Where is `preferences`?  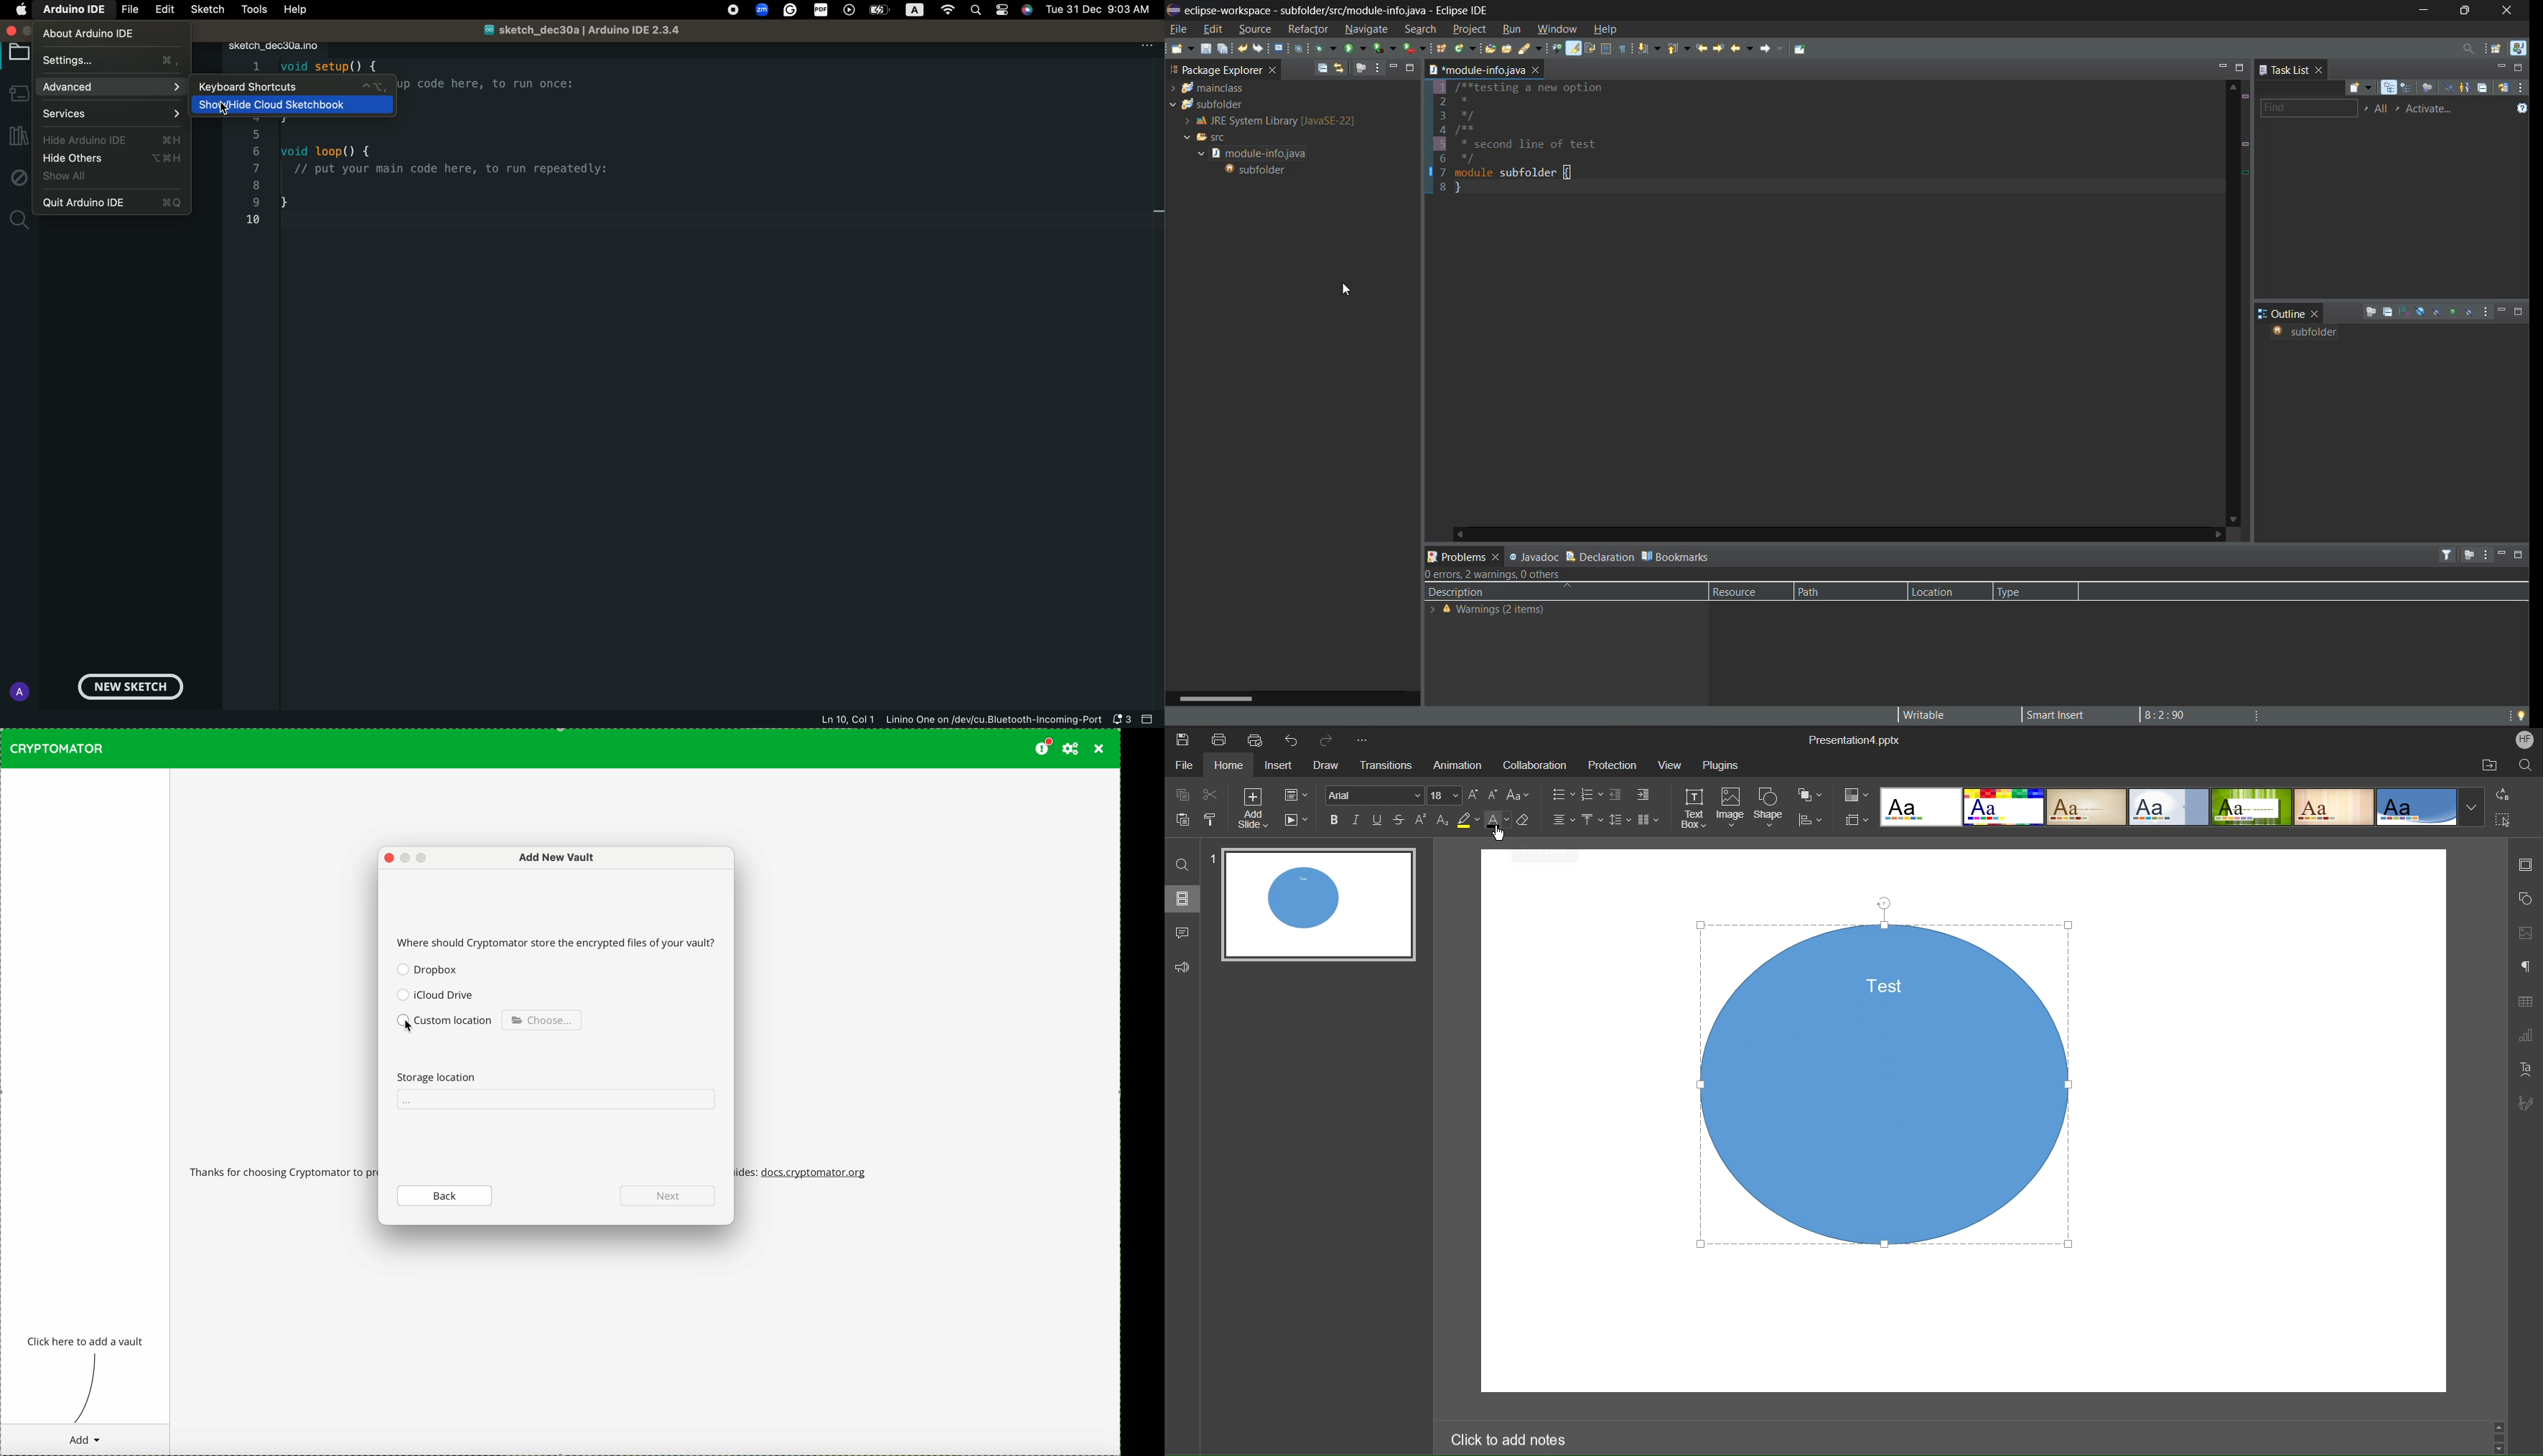 preferences is located at coordinates (1071, 749).